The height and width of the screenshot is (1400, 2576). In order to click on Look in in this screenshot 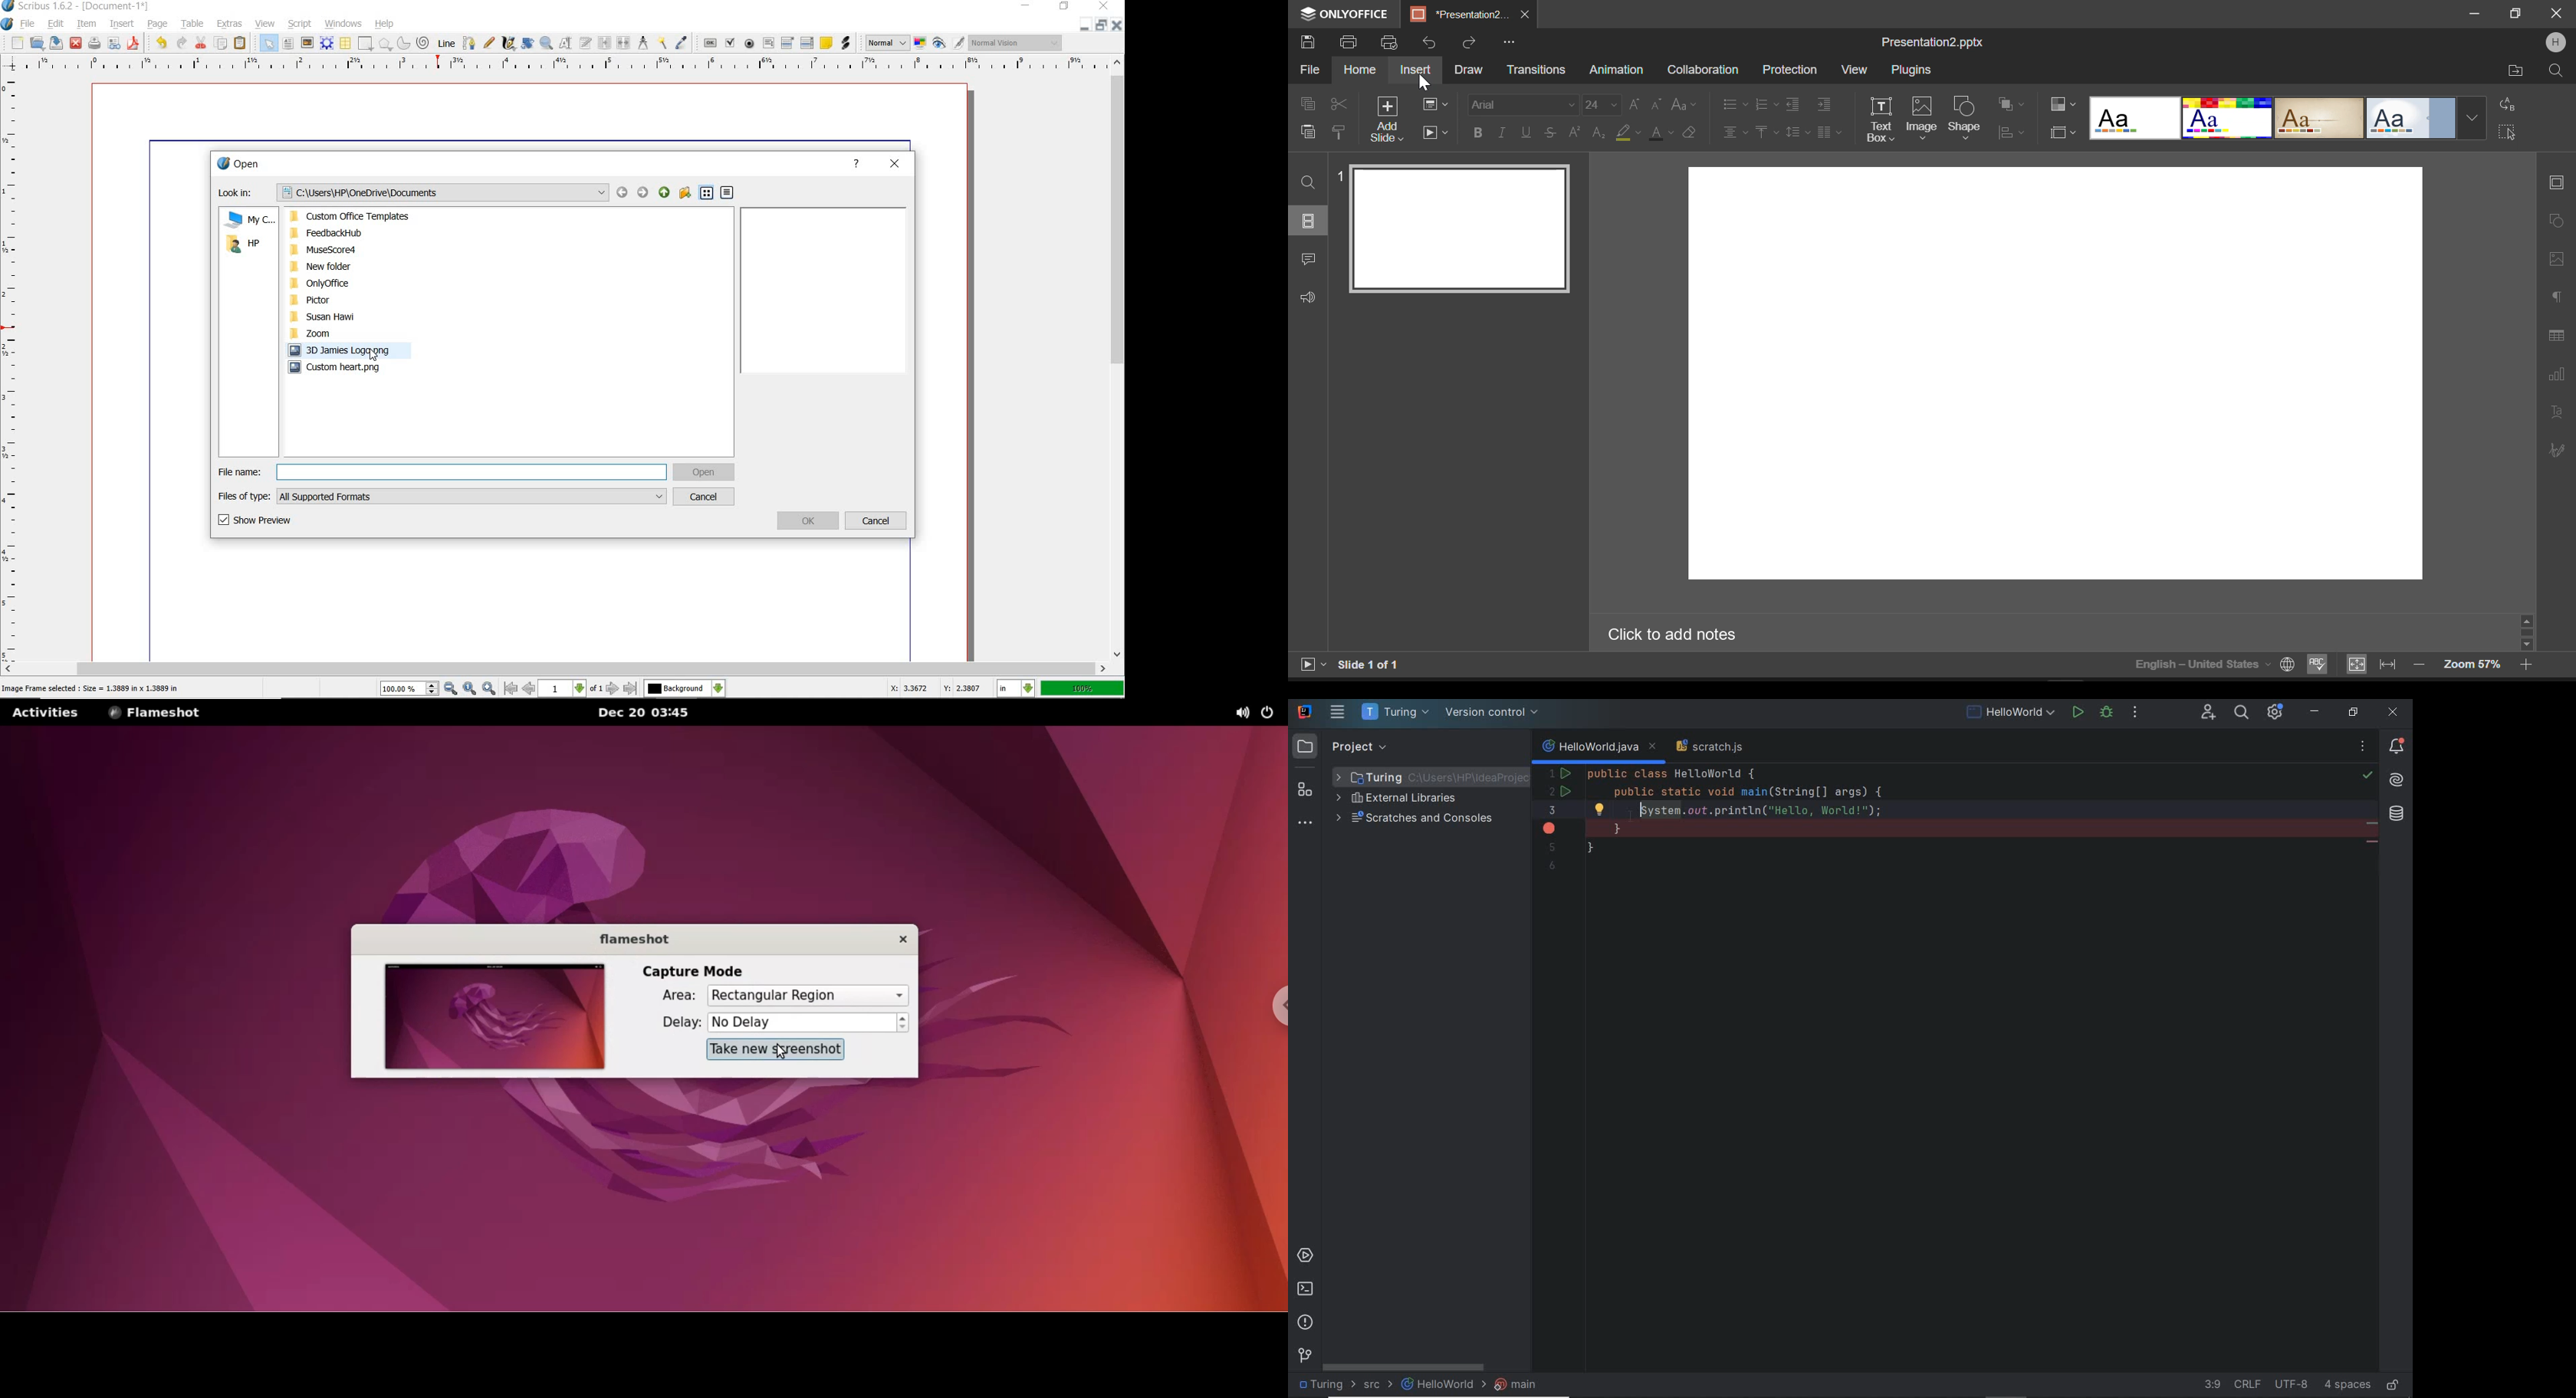, I will do `click(412, 192)`.